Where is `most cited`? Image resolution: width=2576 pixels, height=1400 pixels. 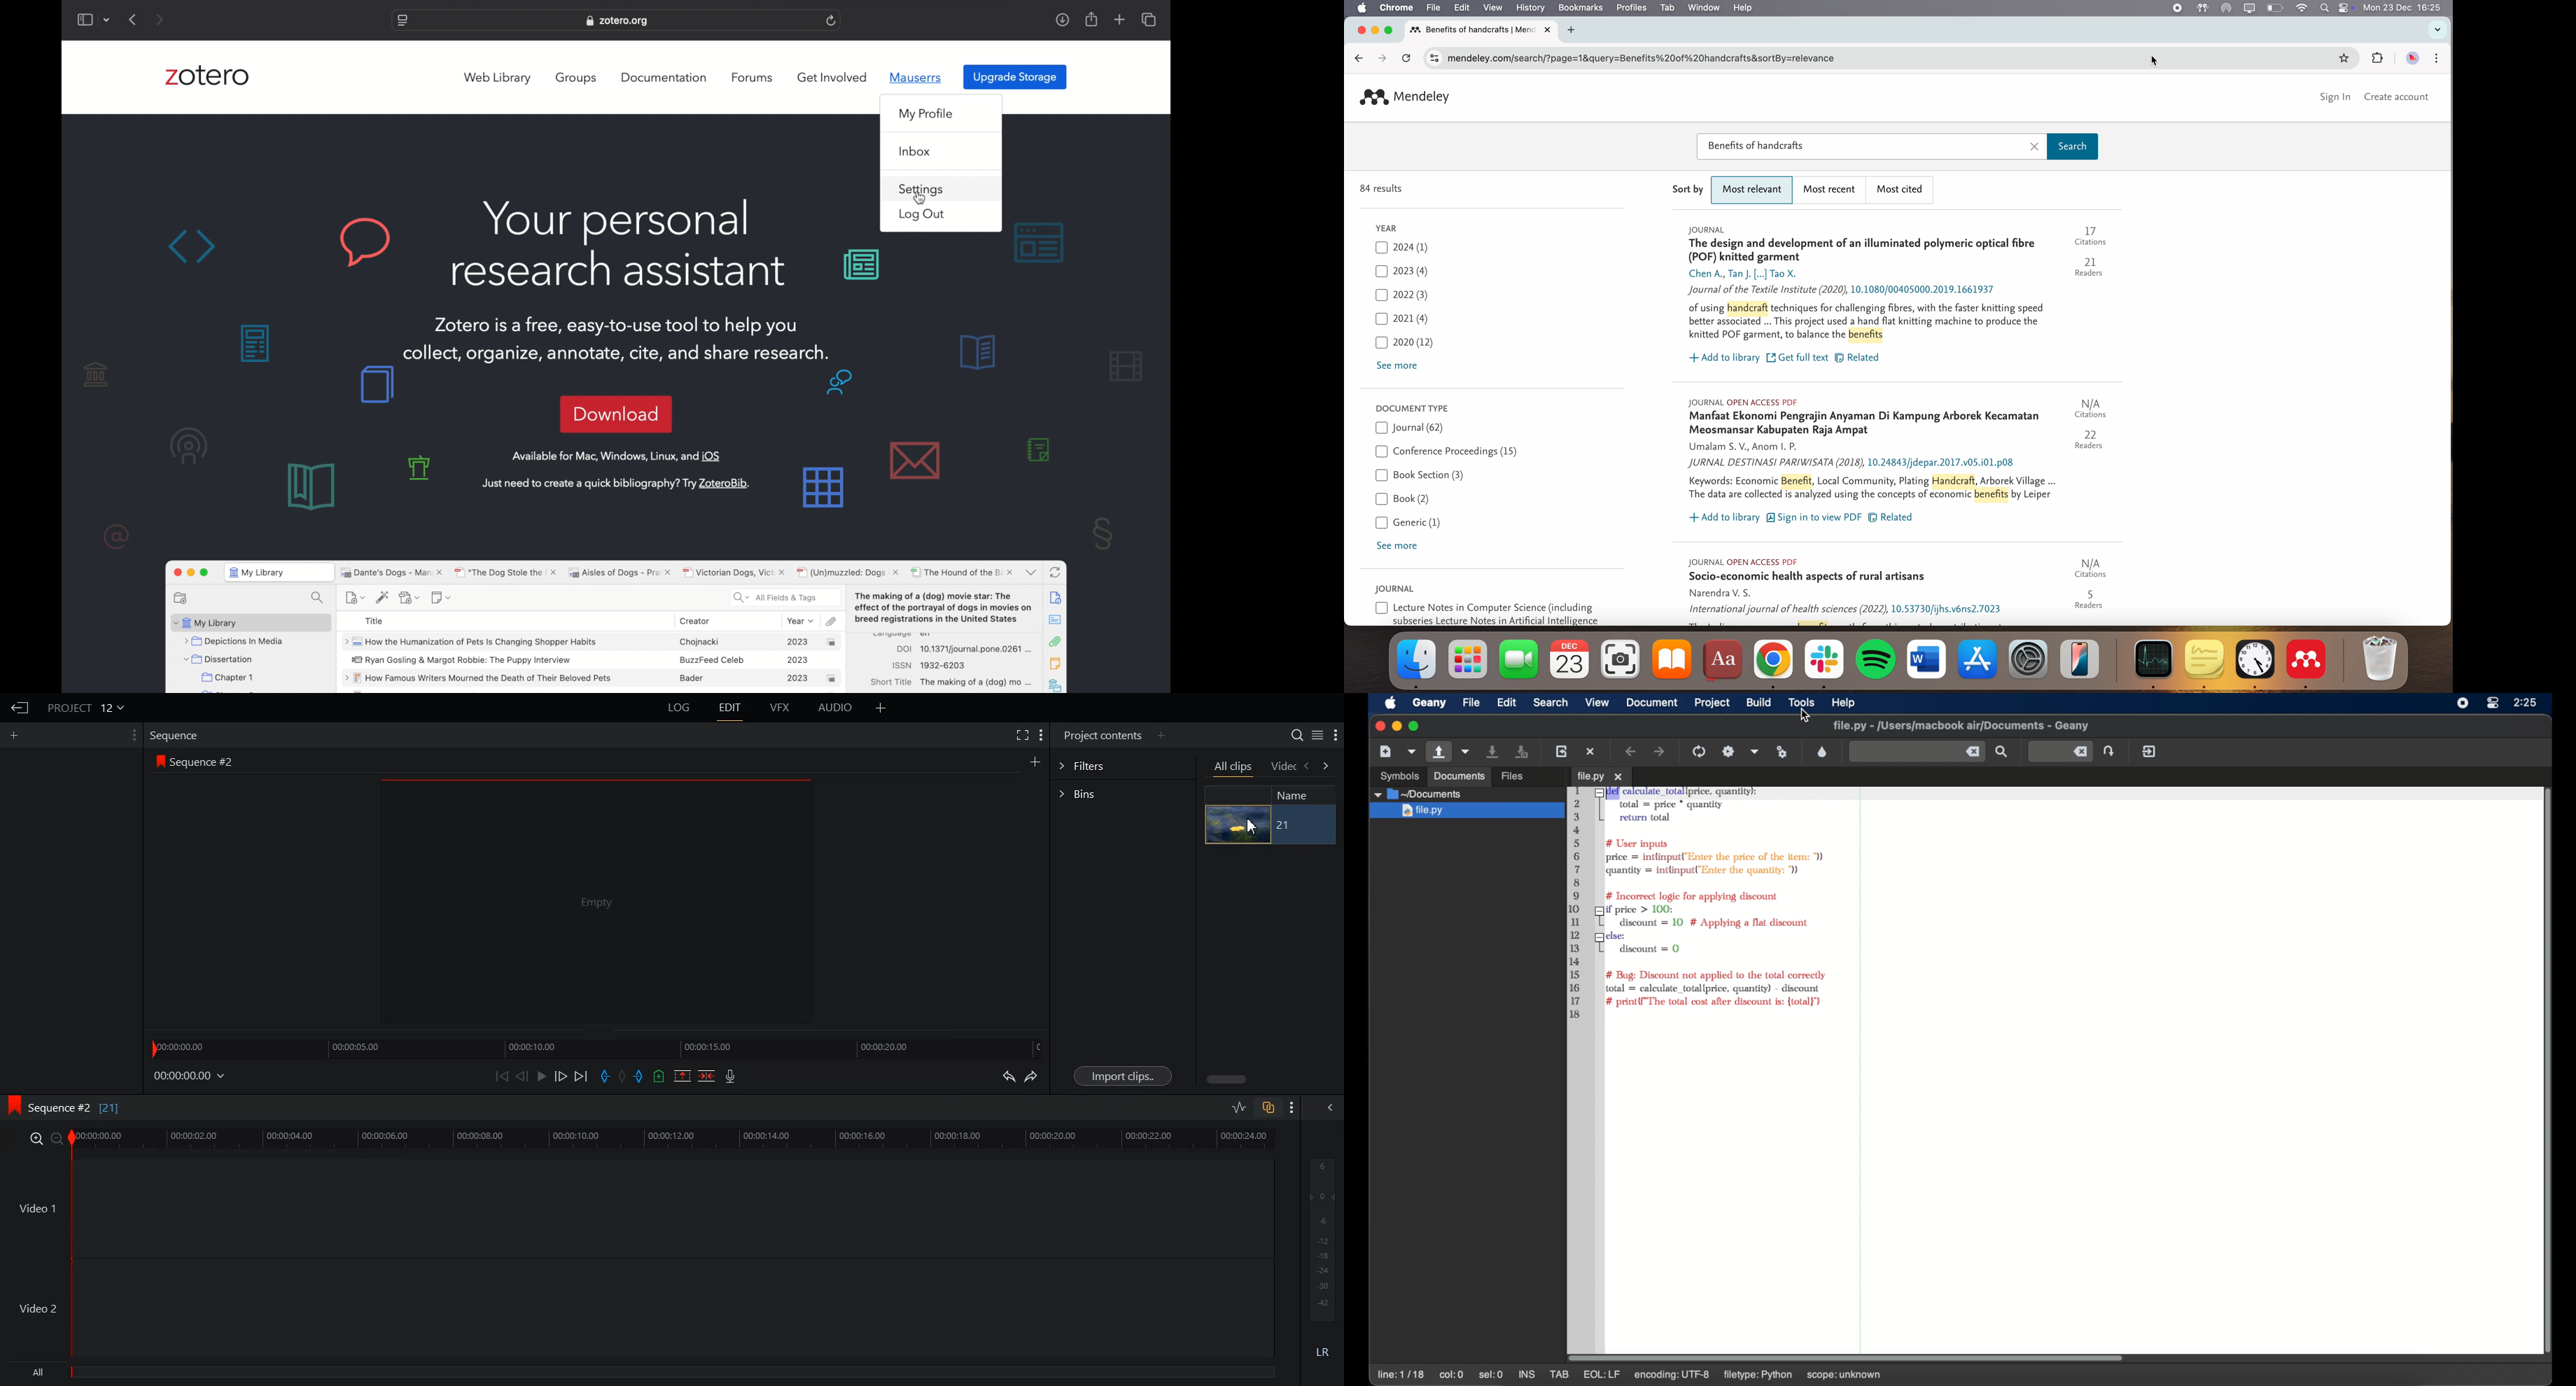
most cited is located at coordinates (1902, 191).